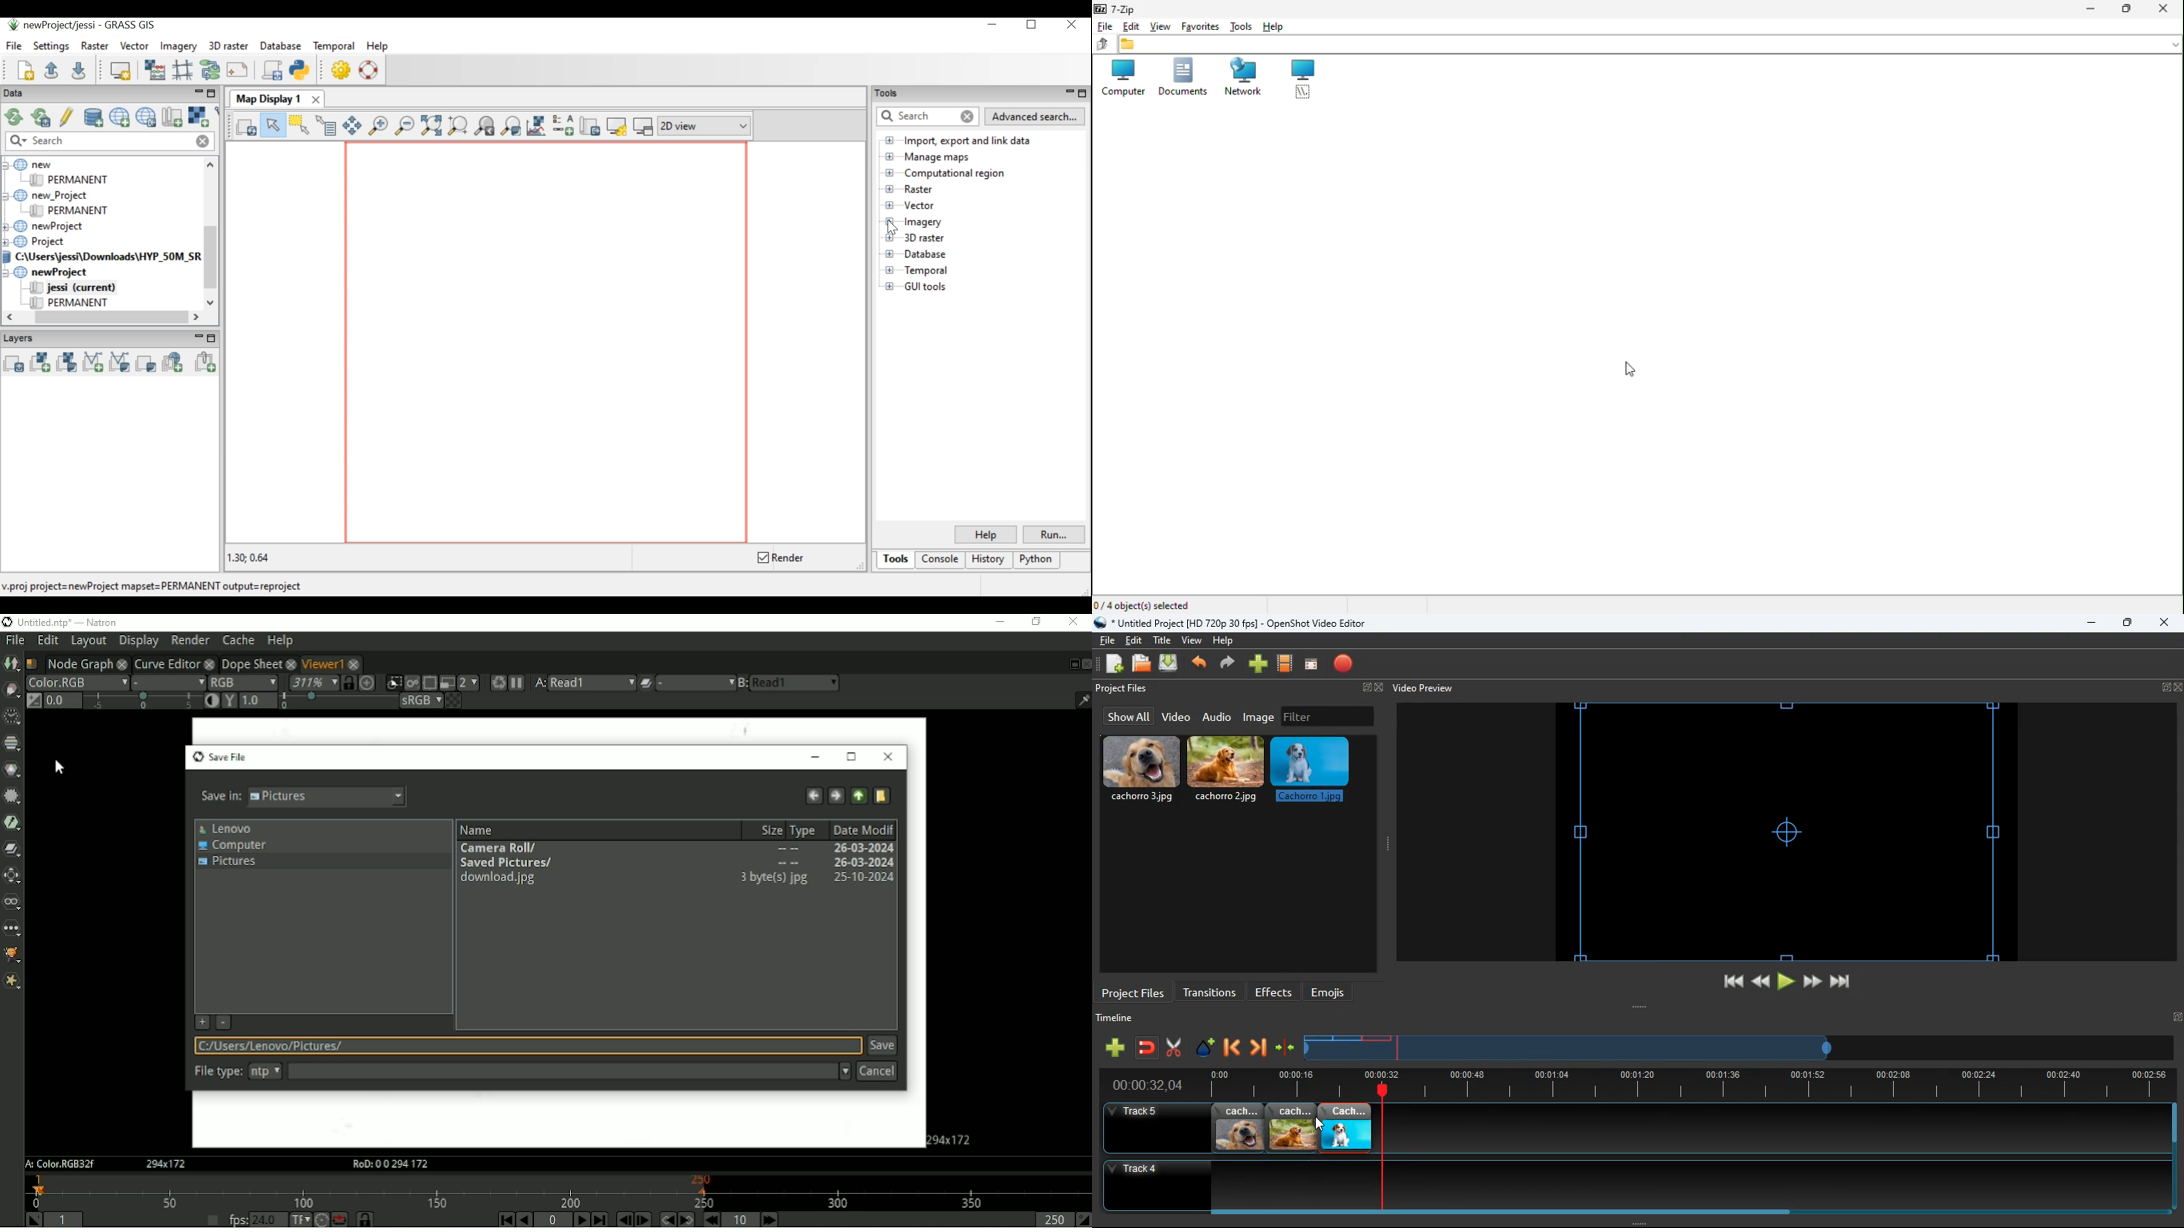  What do you see at coordinates (1126, 716) in the screenshot?
I see `show all` at bounding box center [1126, 716].